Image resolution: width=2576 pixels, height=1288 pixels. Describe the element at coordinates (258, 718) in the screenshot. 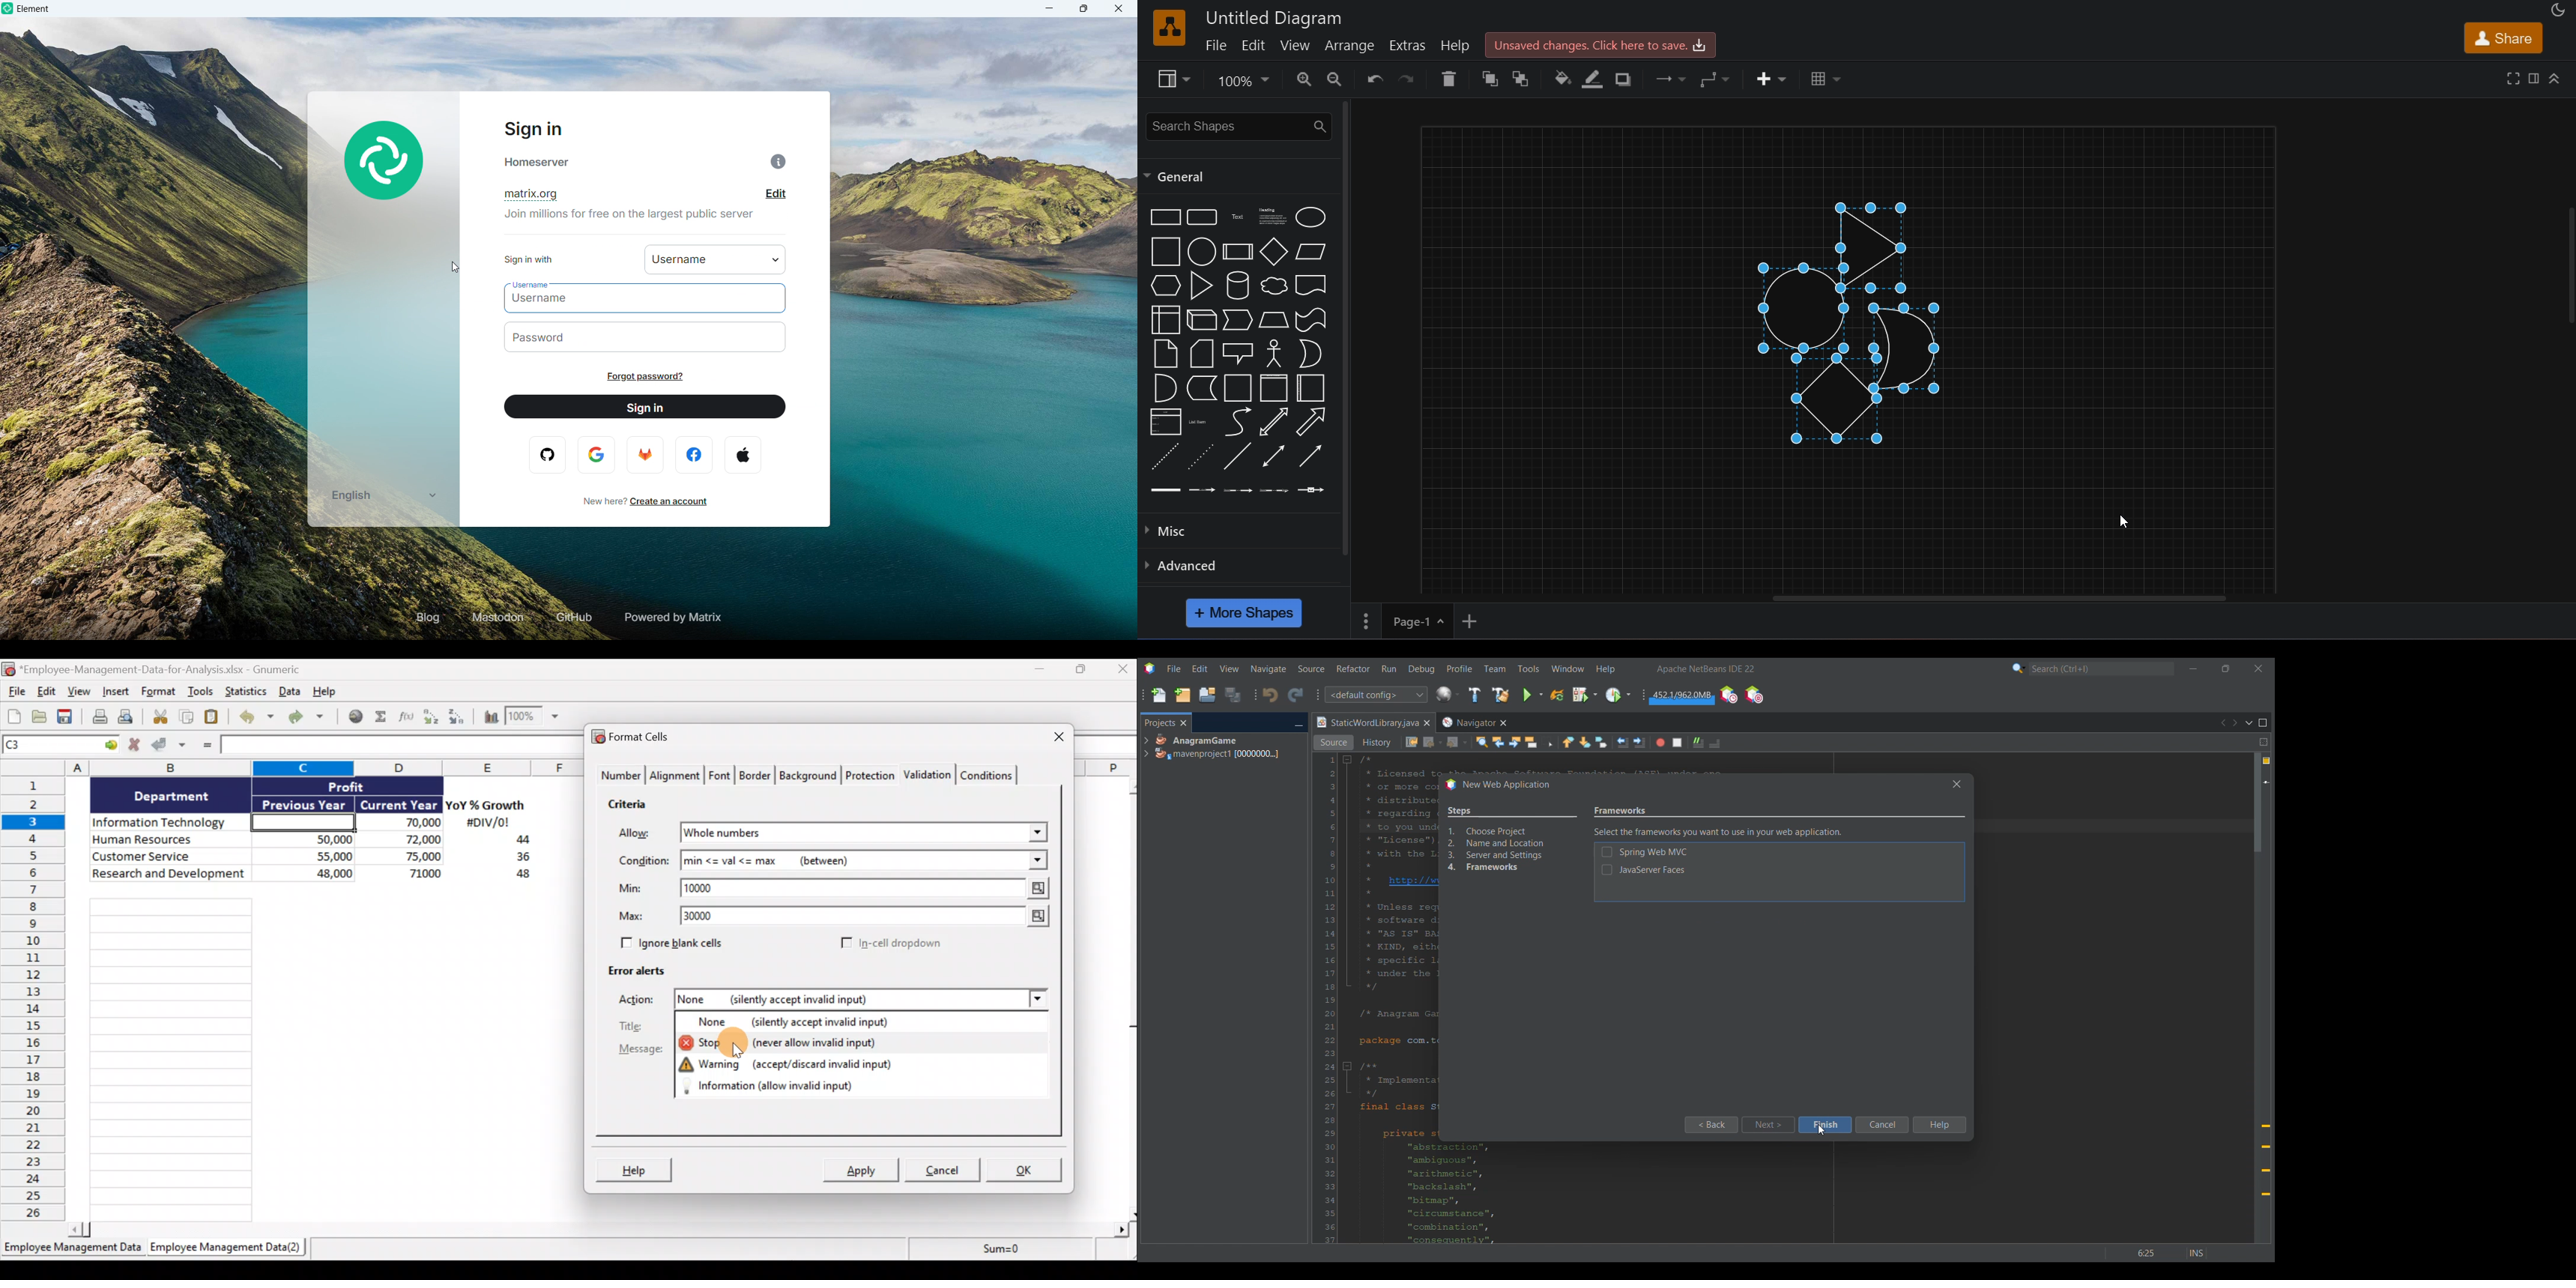

I see `Undo last action` at that location.